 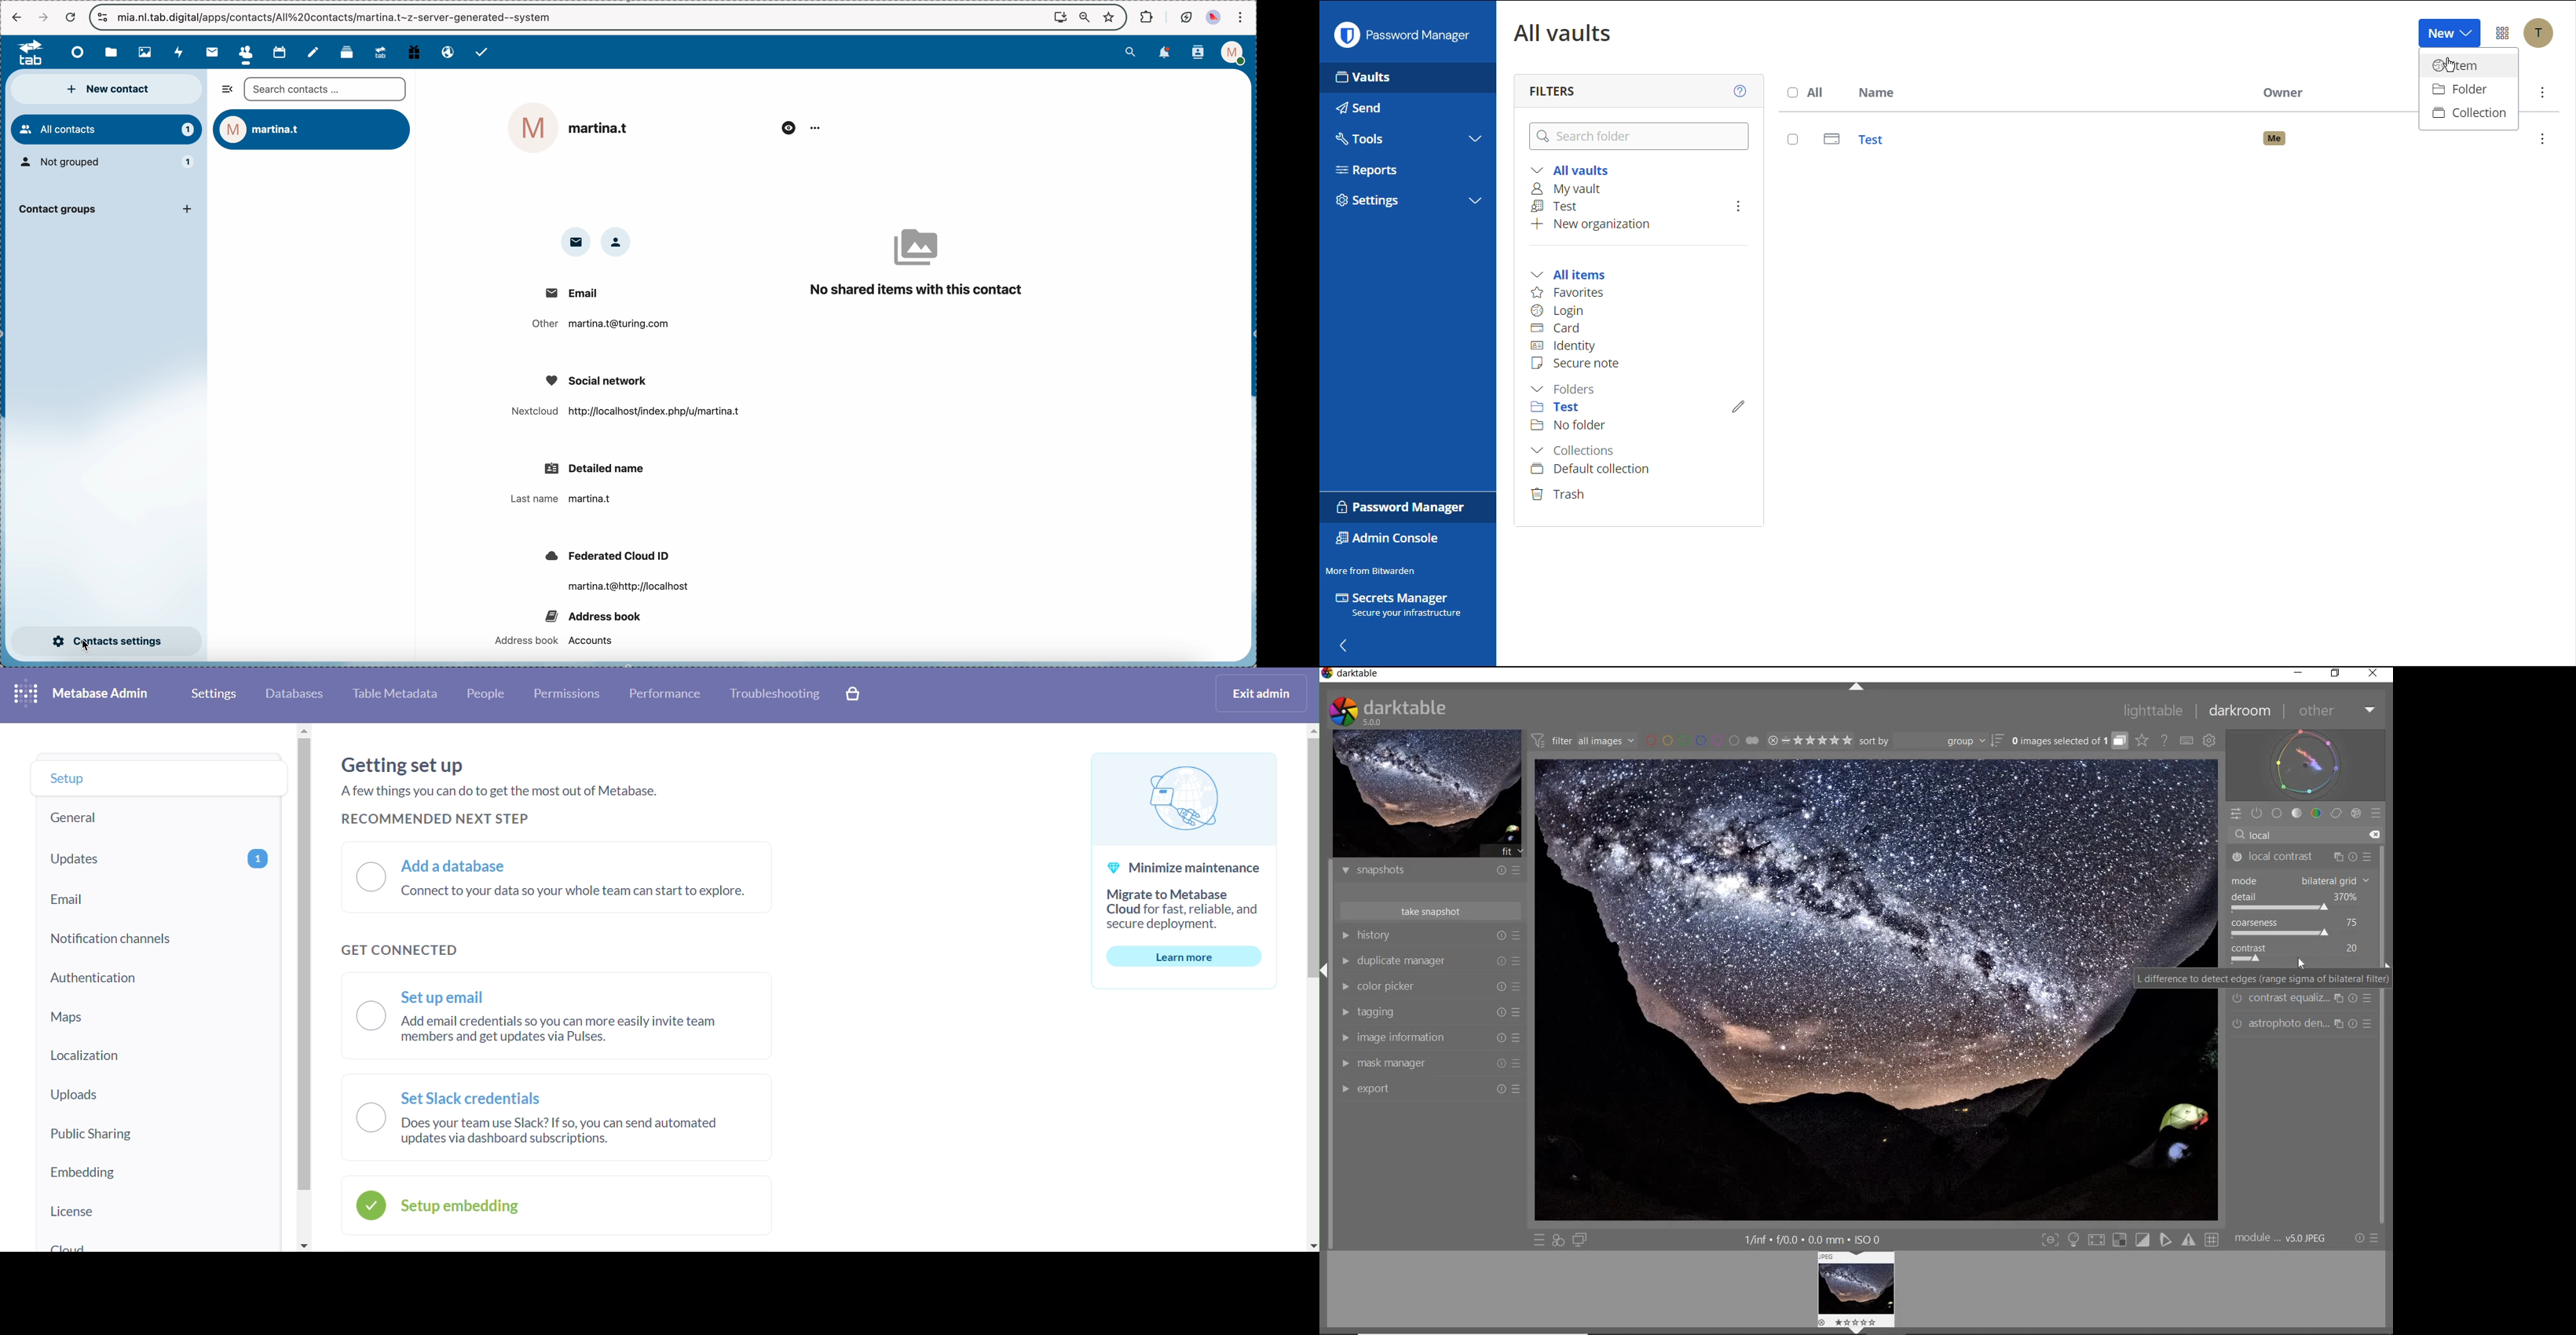 I want to click on set up email, so click(x=560, y=1017).